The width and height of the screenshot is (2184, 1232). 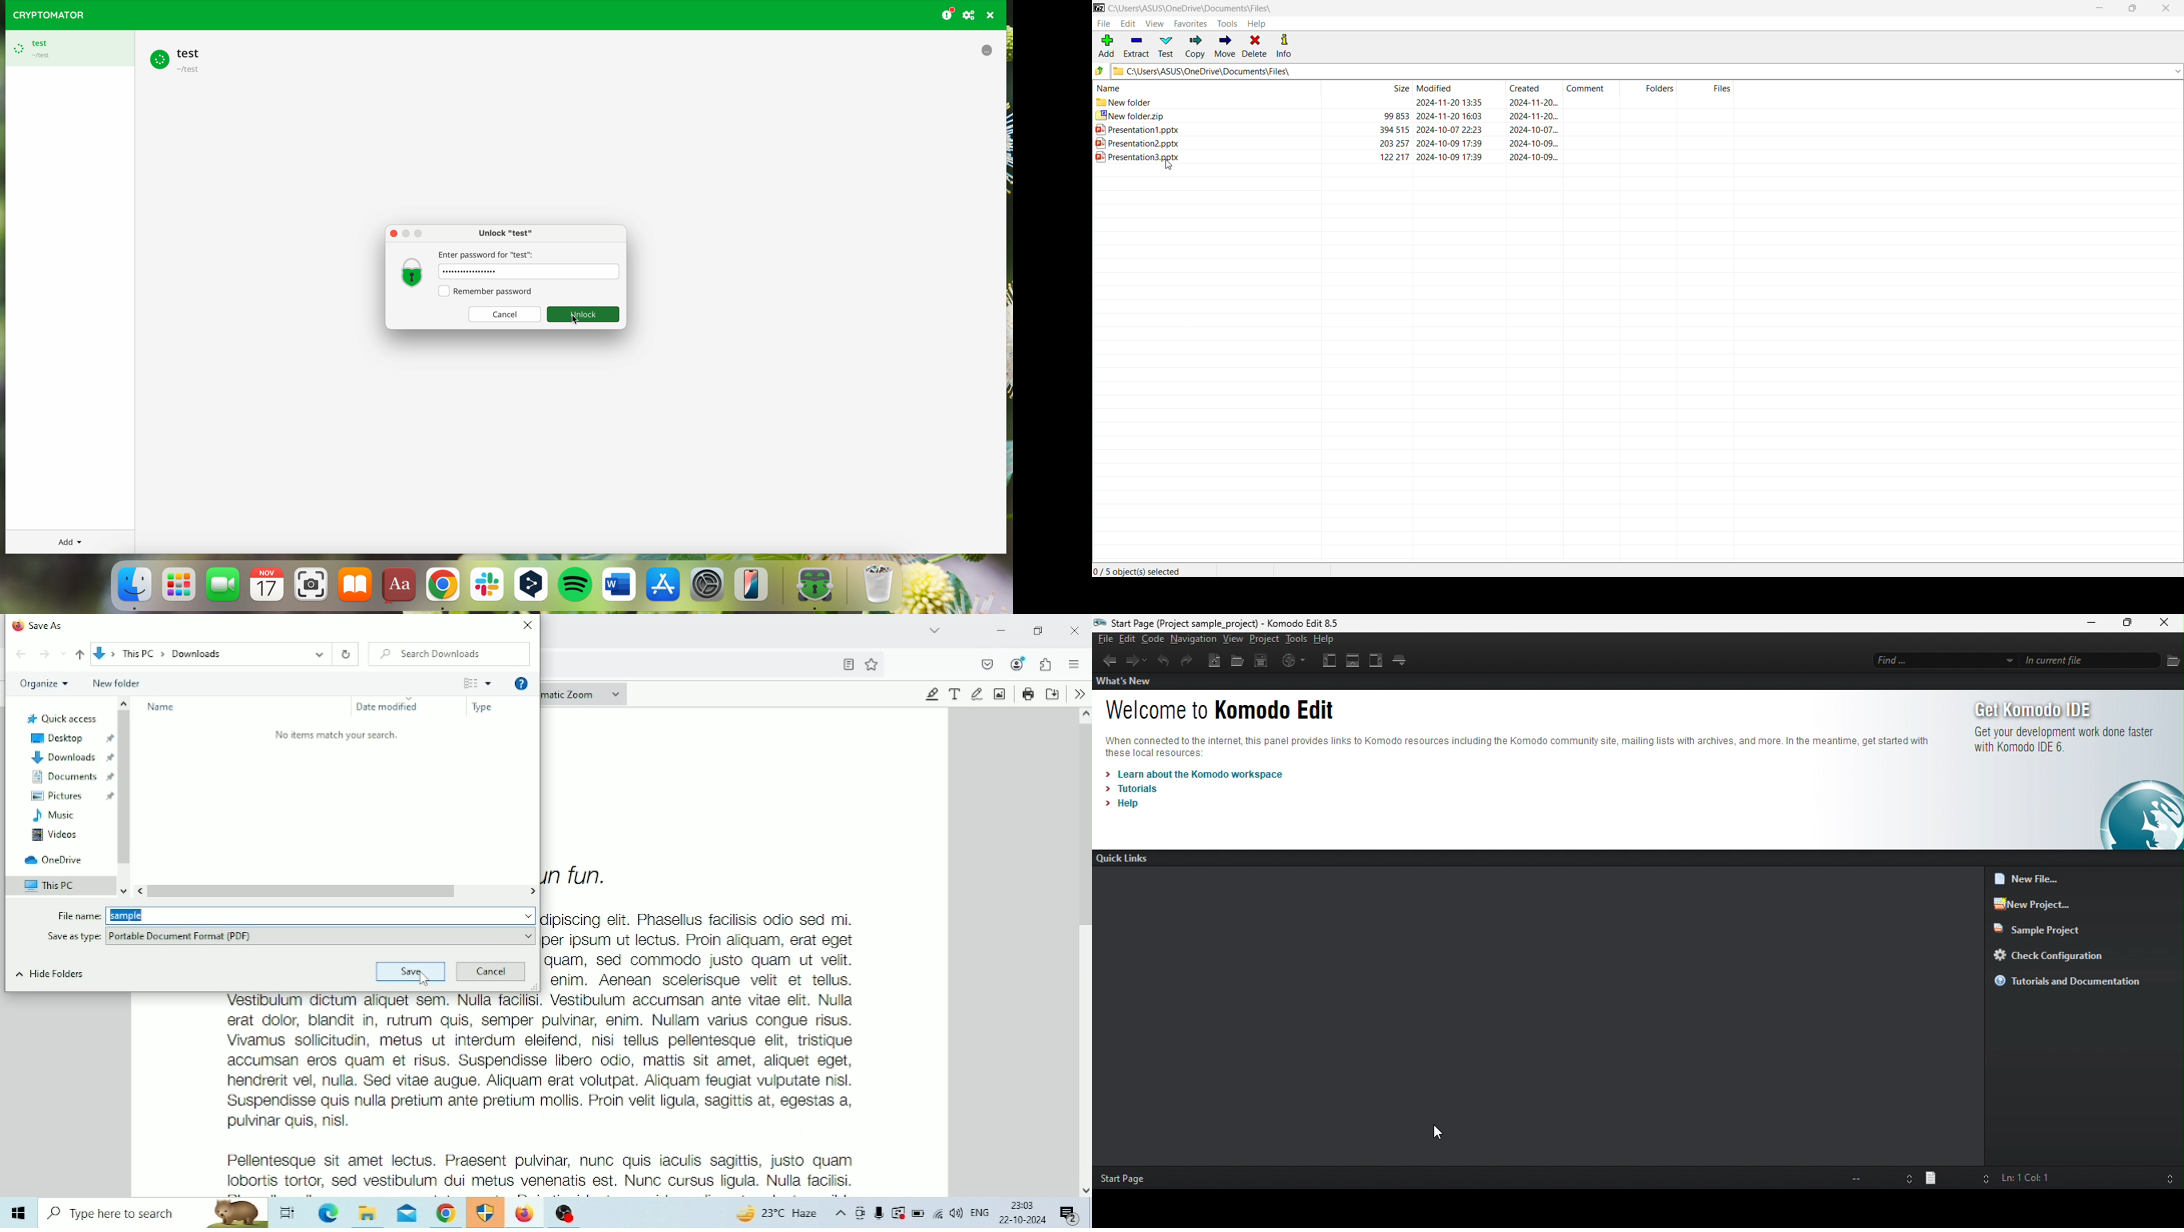 What do you see at coordinates (480, 683) in the screenshot?
I see `More Options` at bounding box center [480, 683].